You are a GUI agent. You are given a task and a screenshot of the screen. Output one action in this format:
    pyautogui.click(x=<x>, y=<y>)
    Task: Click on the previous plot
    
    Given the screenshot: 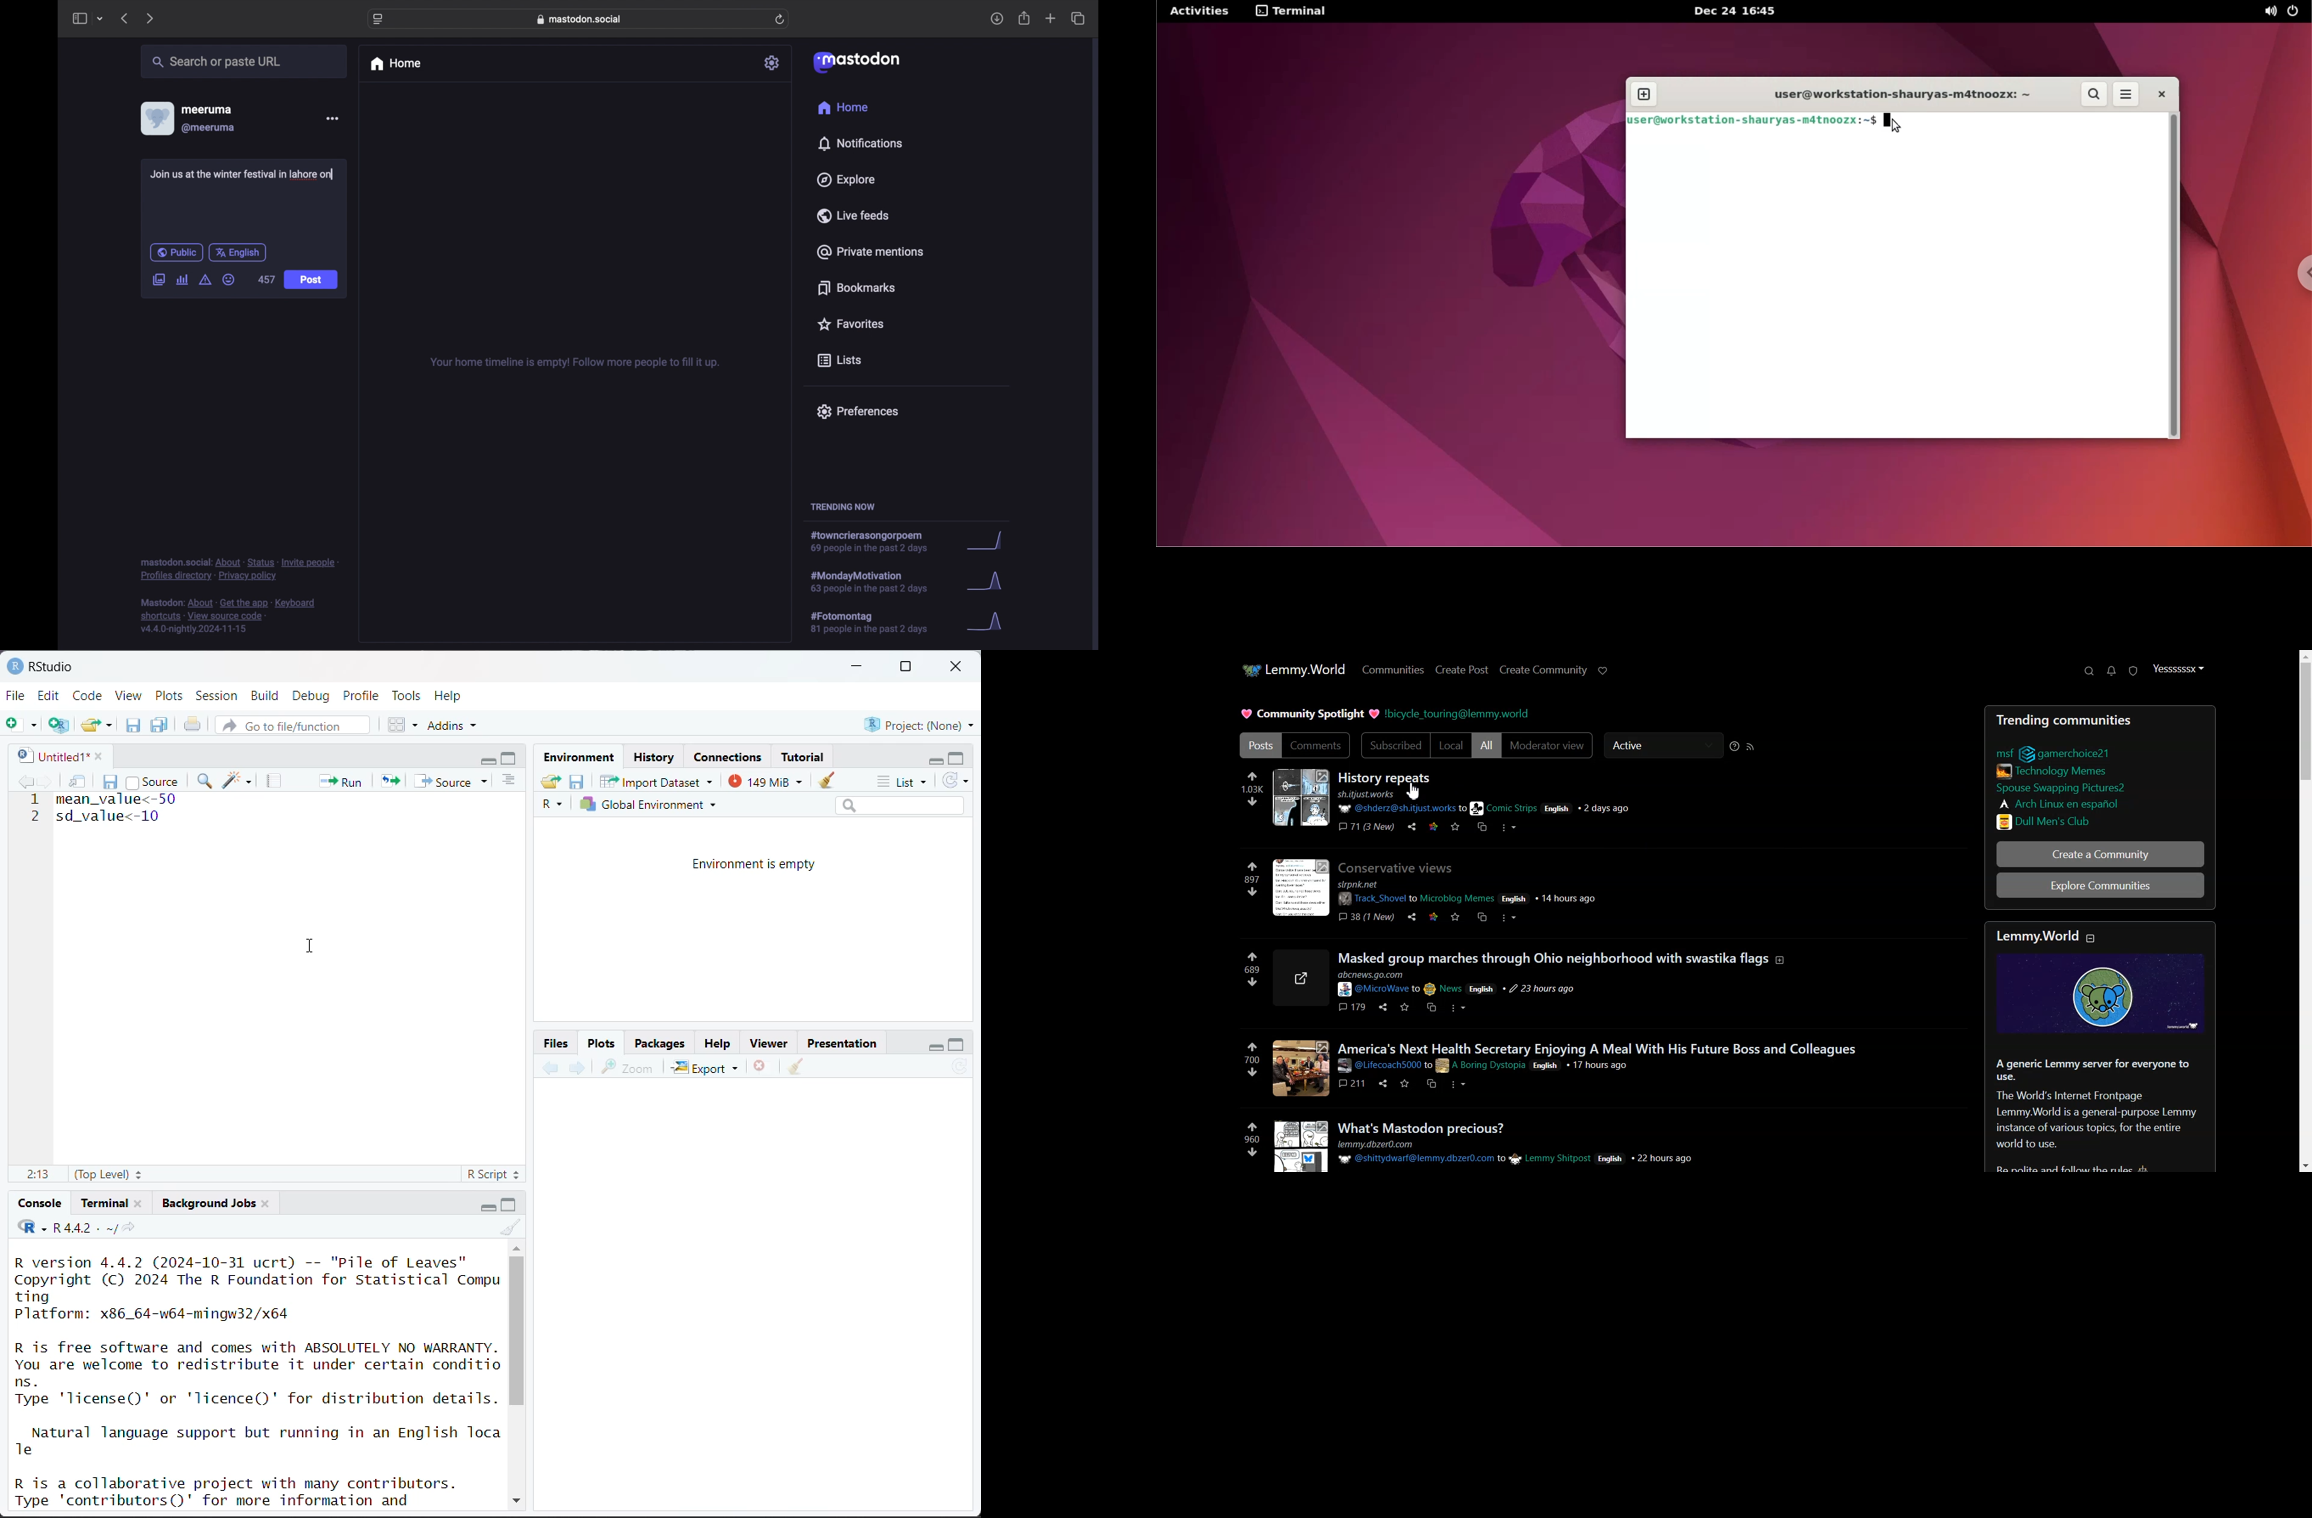 What is the action you would take?
    pyautogui.click(x=551, y=1069)
    